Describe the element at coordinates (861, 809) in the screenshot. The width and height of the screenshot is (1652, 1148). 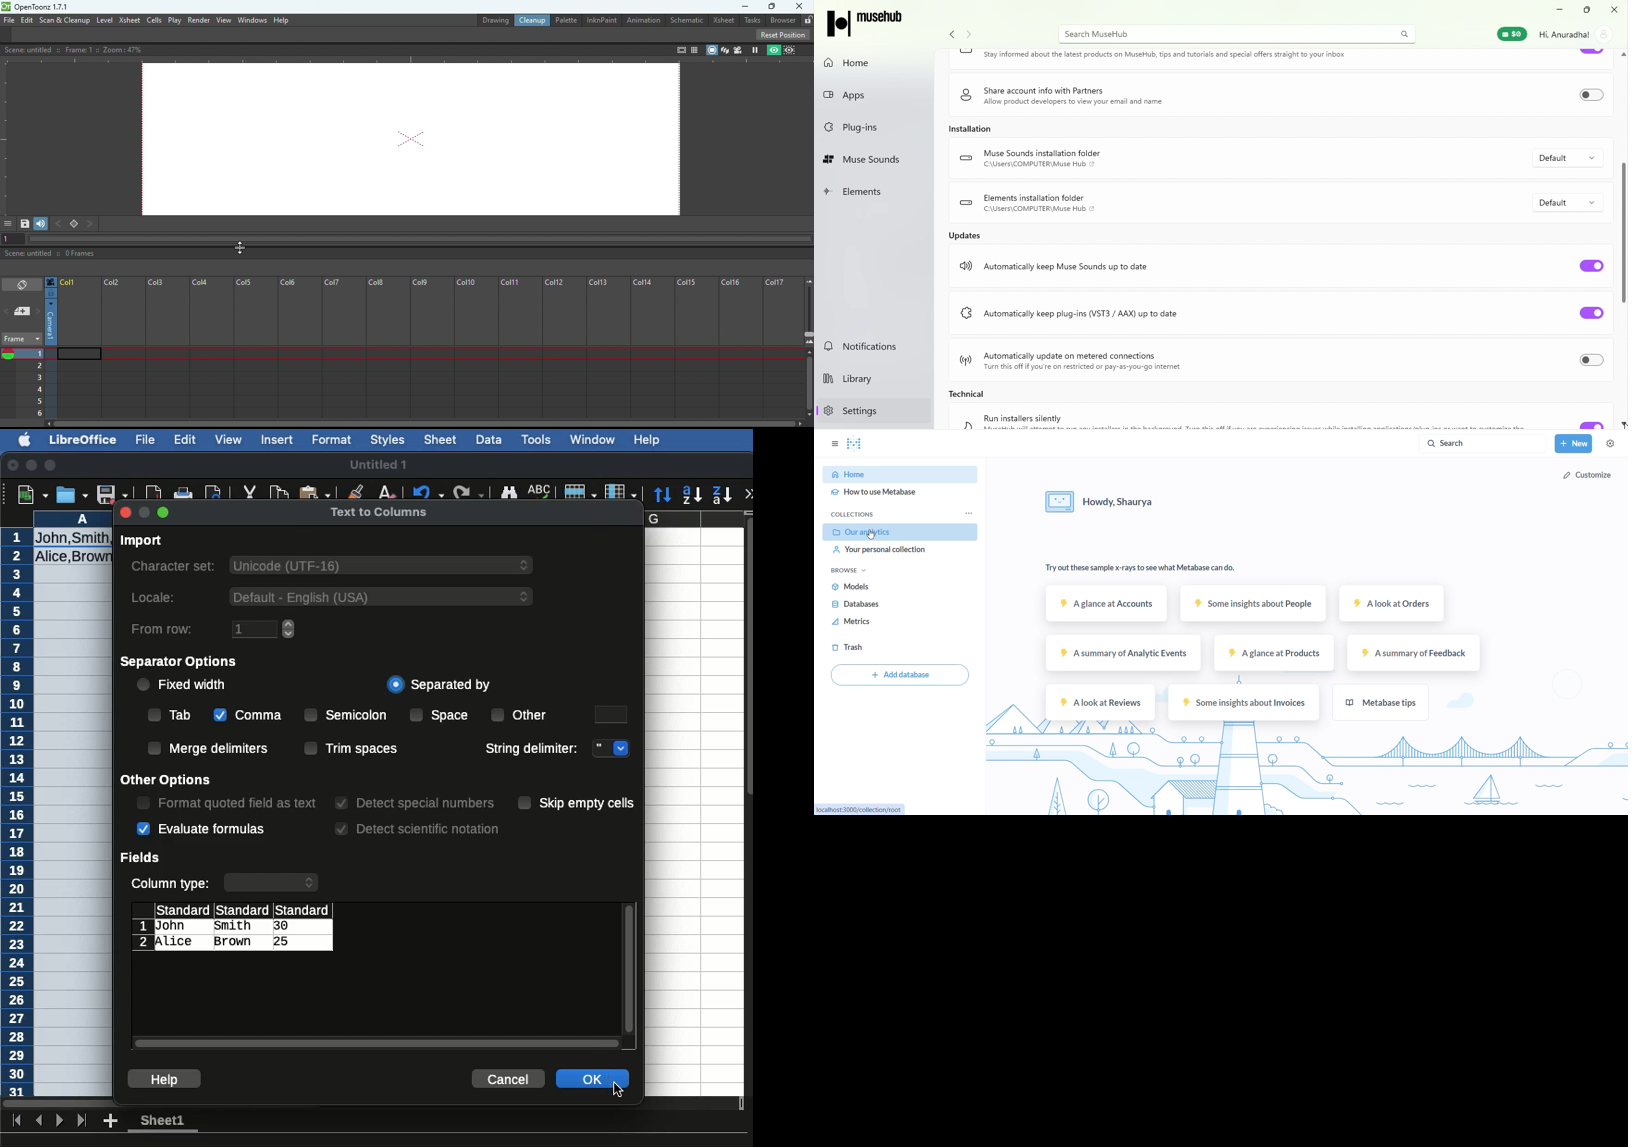
I see `localhost:3000/collection/root` at that location.